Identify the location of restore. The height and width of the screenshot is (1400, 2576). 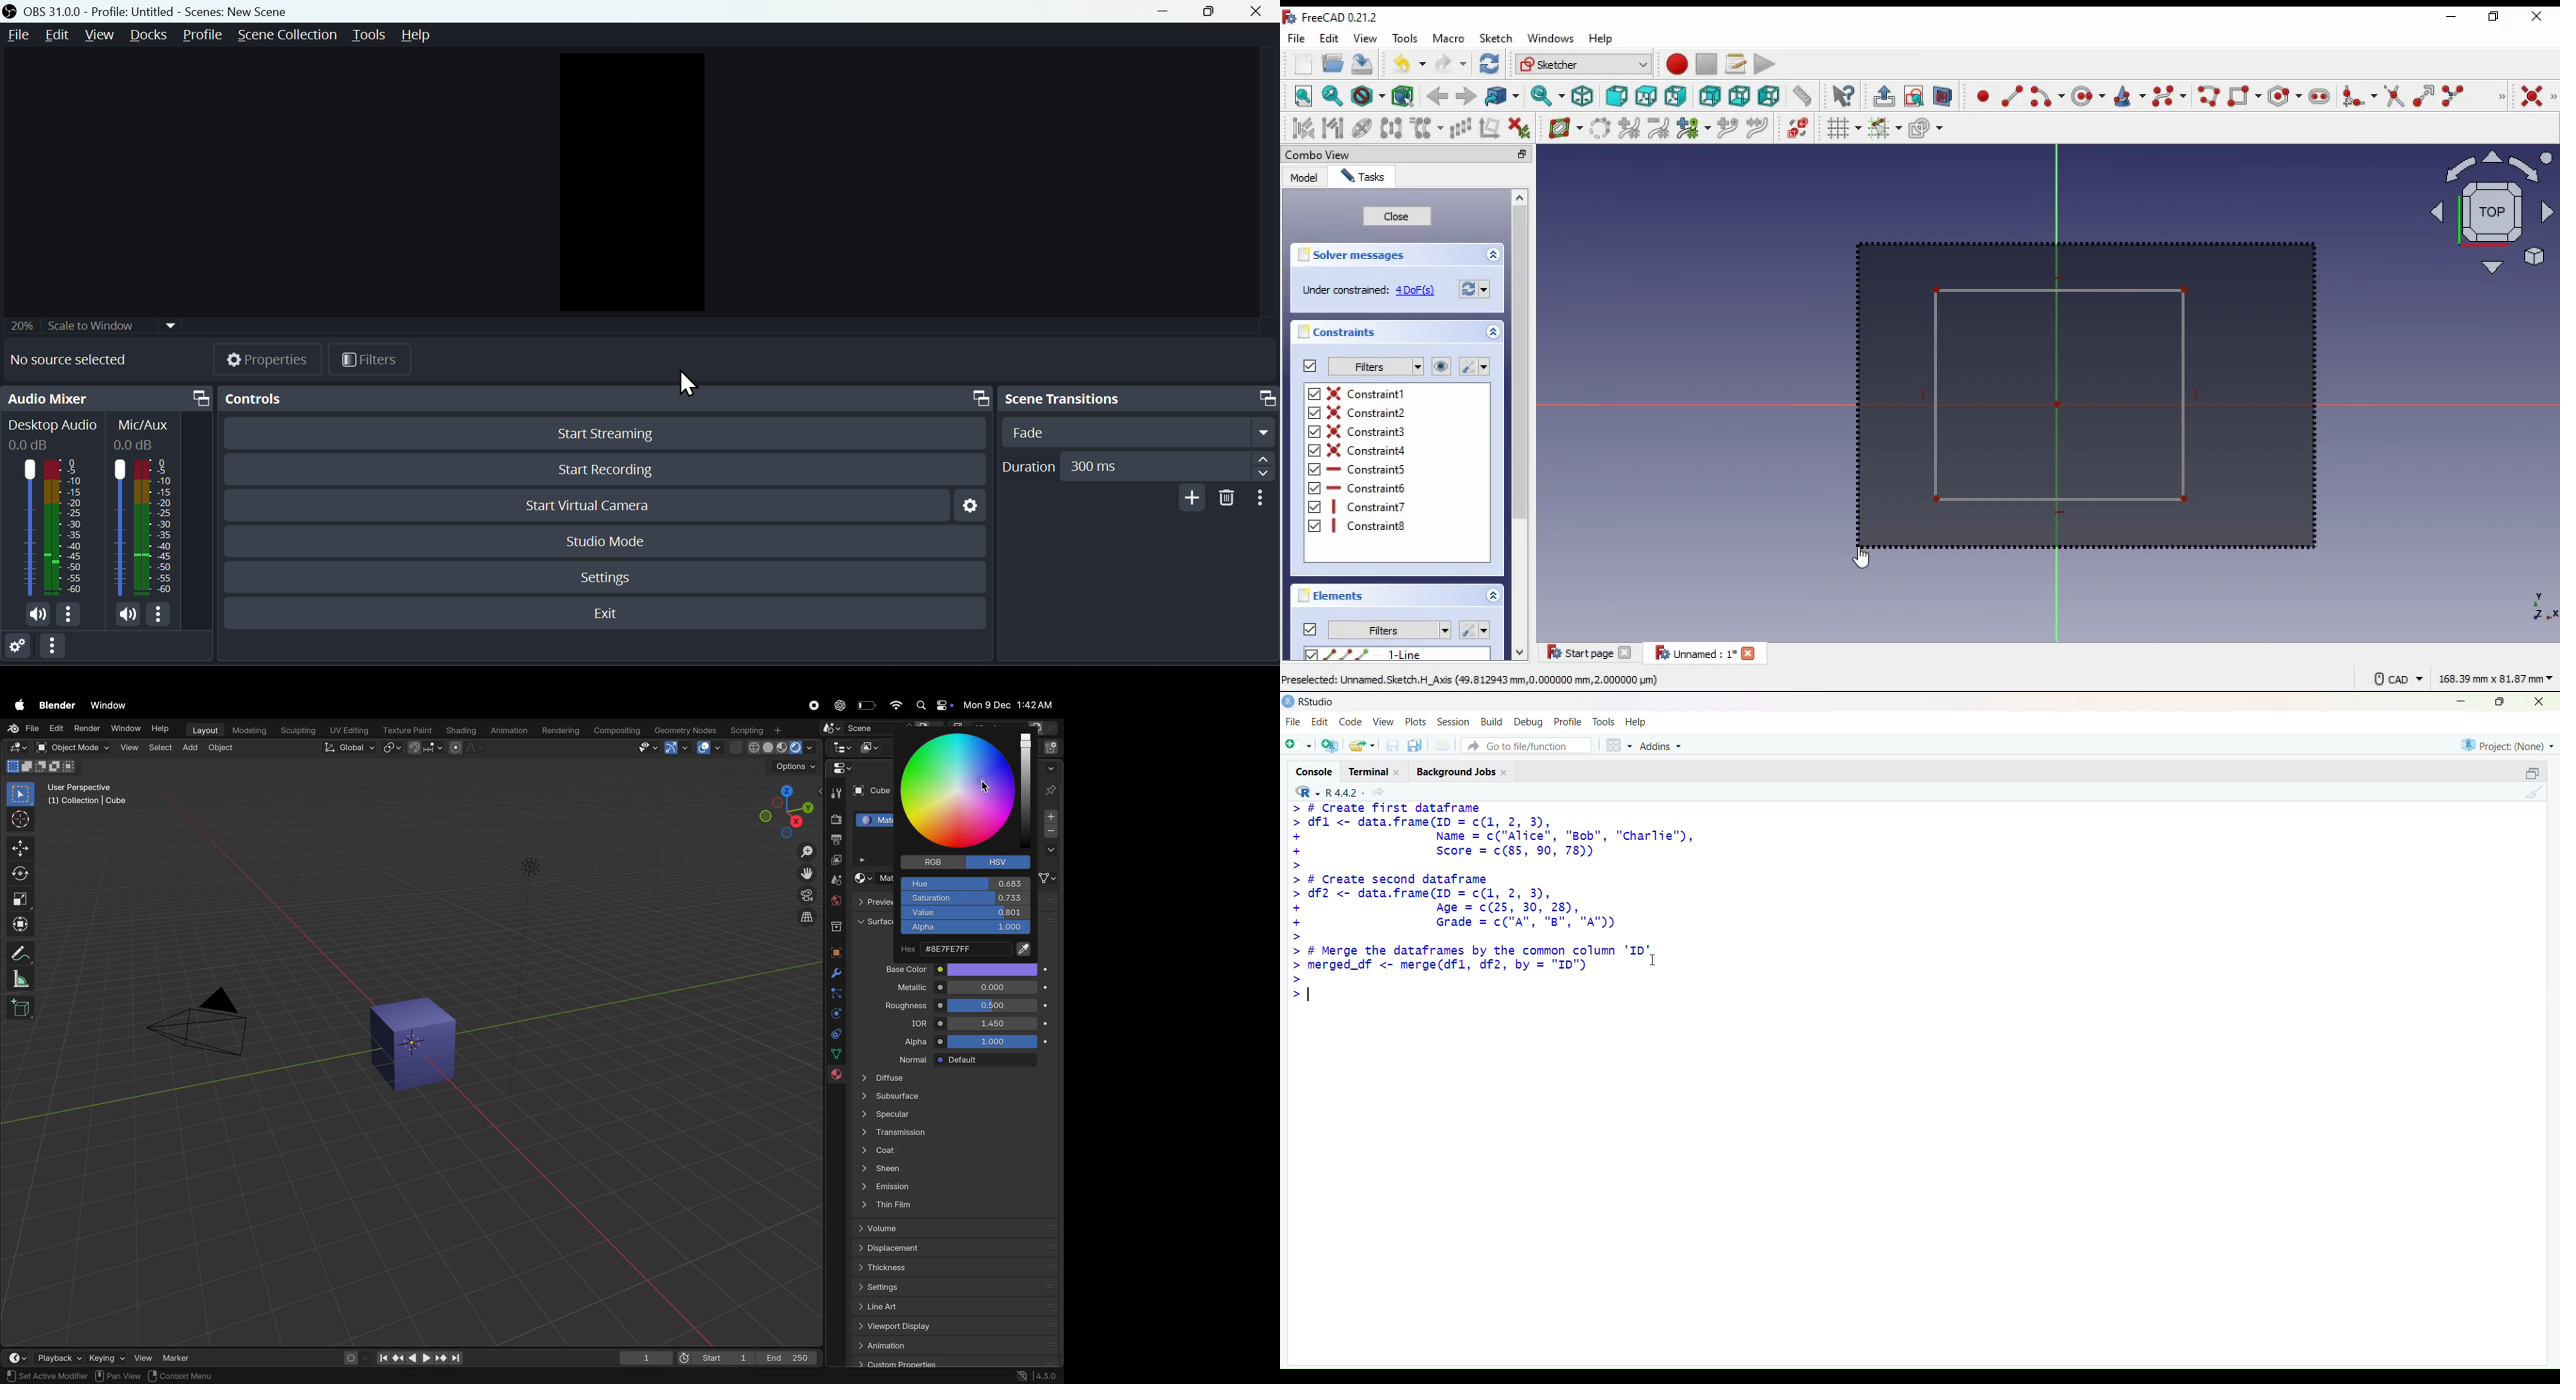
(2497, 17).